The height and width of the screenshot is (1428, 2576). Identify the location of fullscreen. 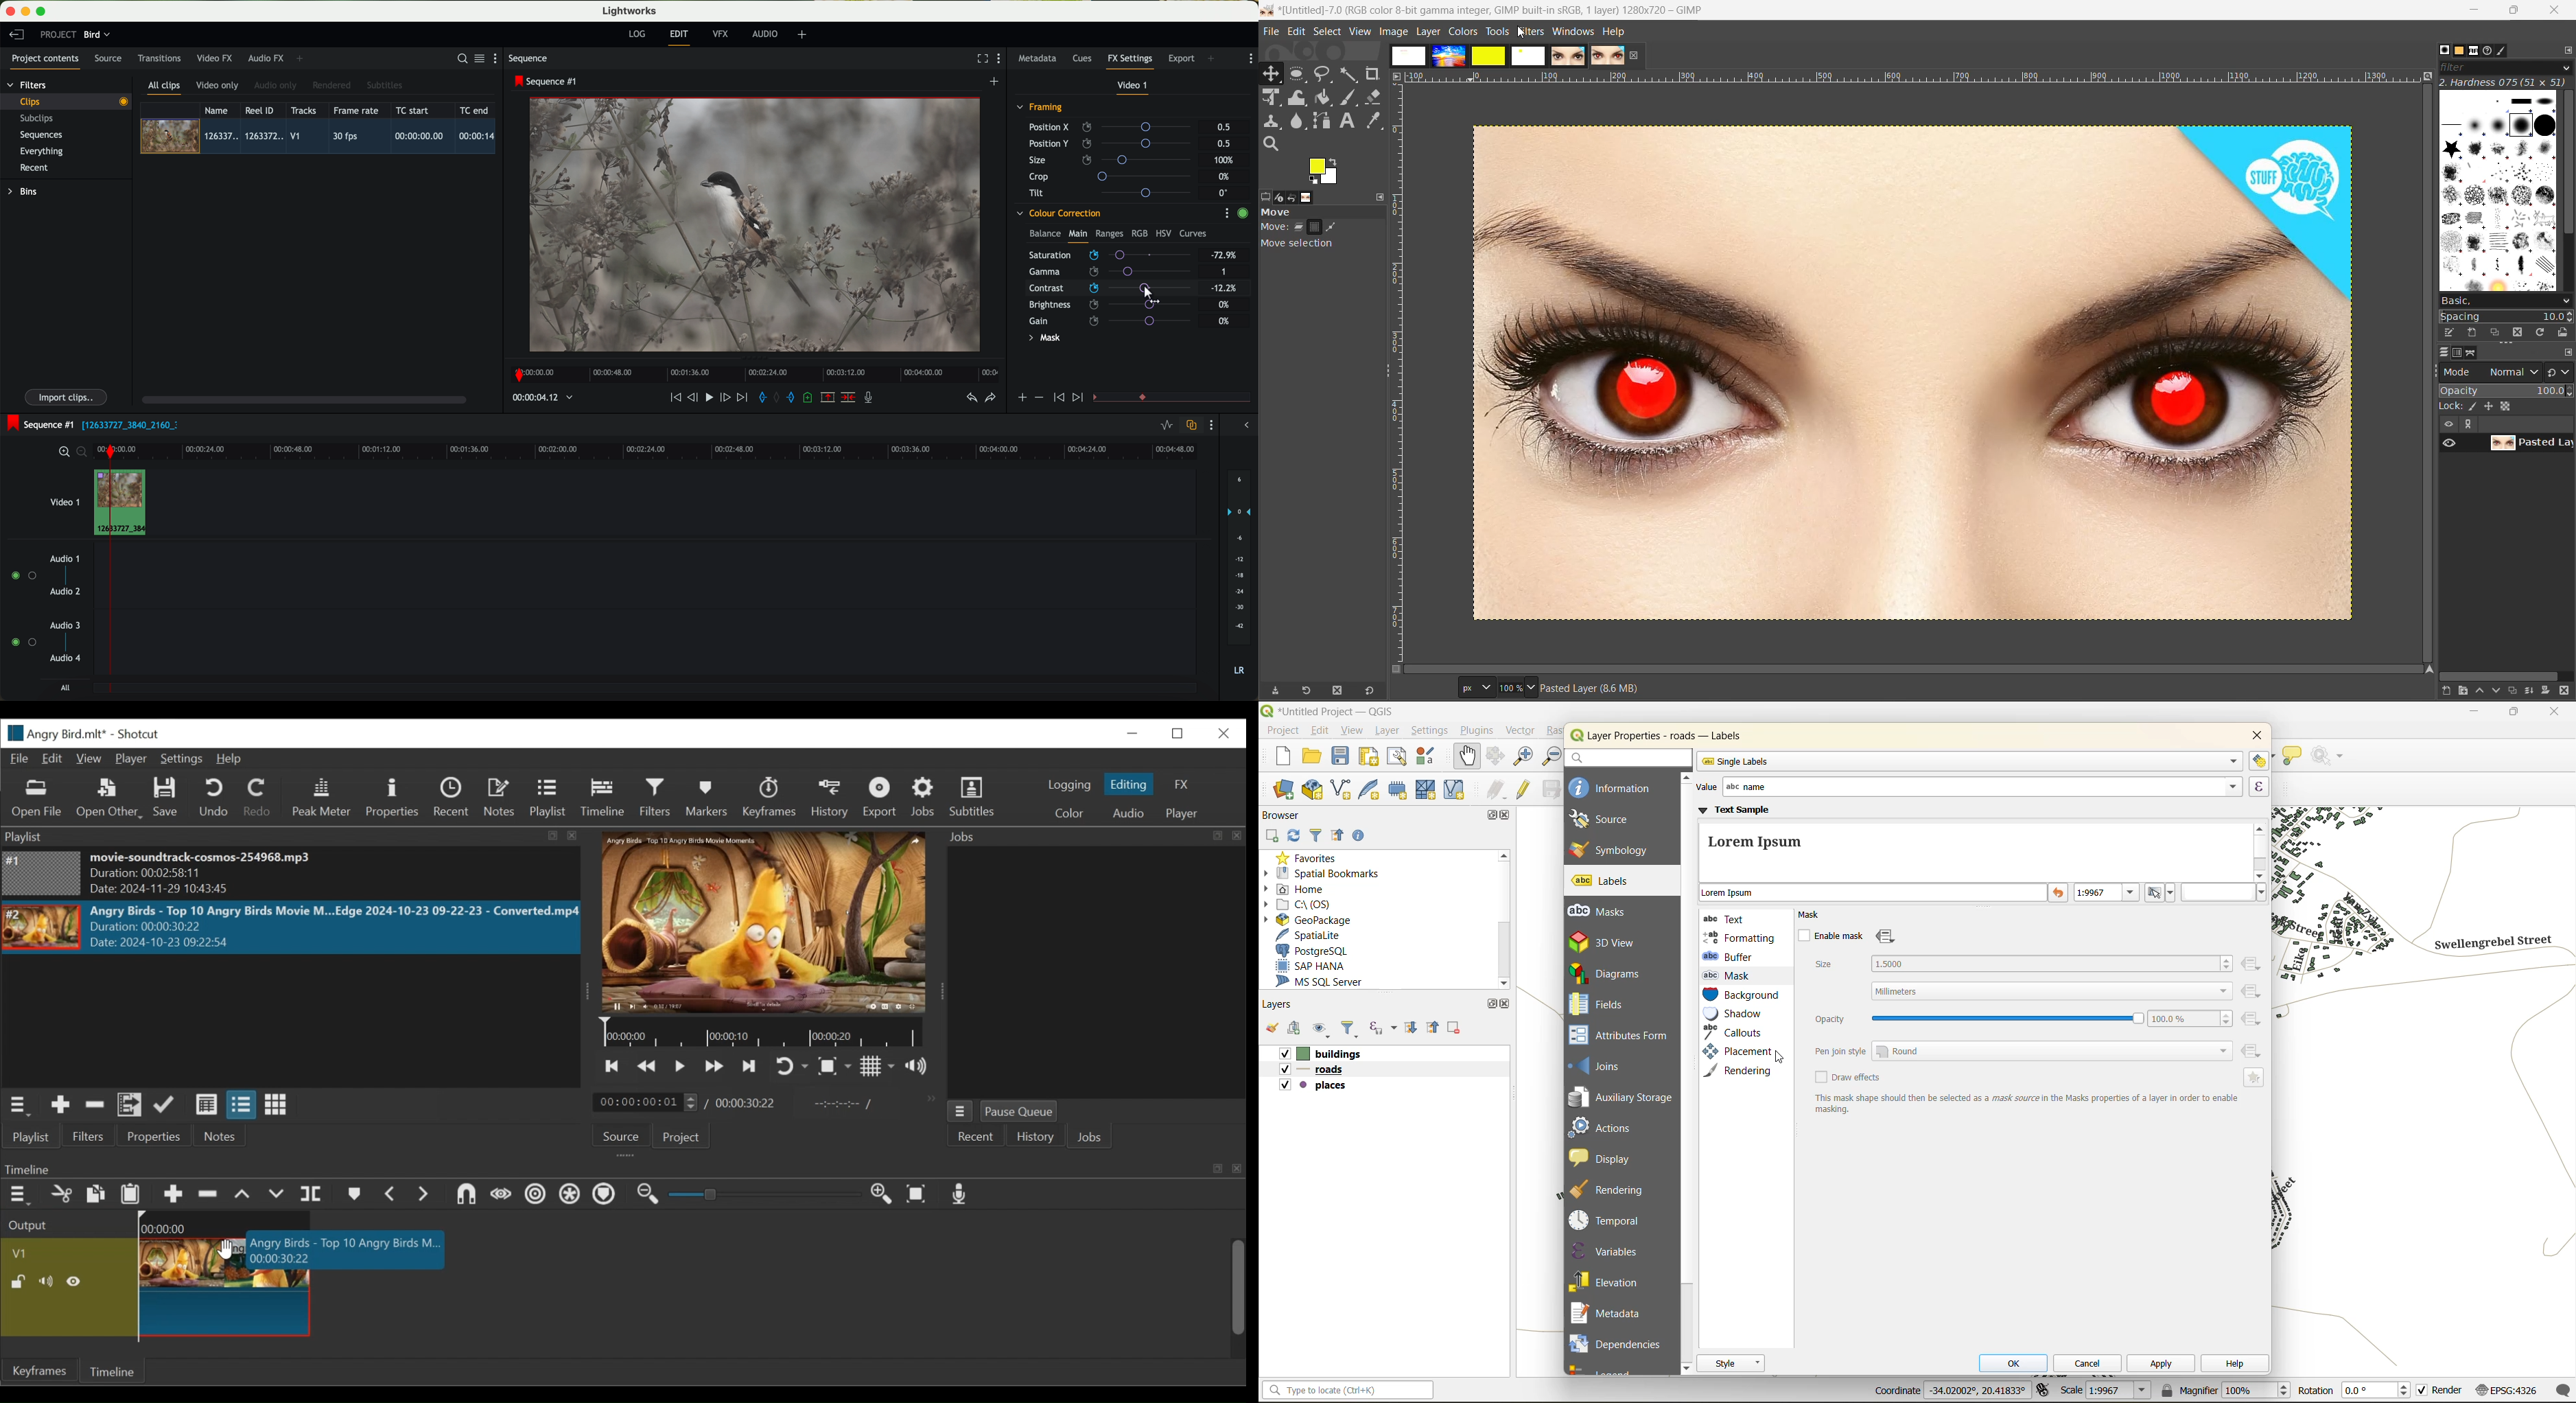
(980, 58).